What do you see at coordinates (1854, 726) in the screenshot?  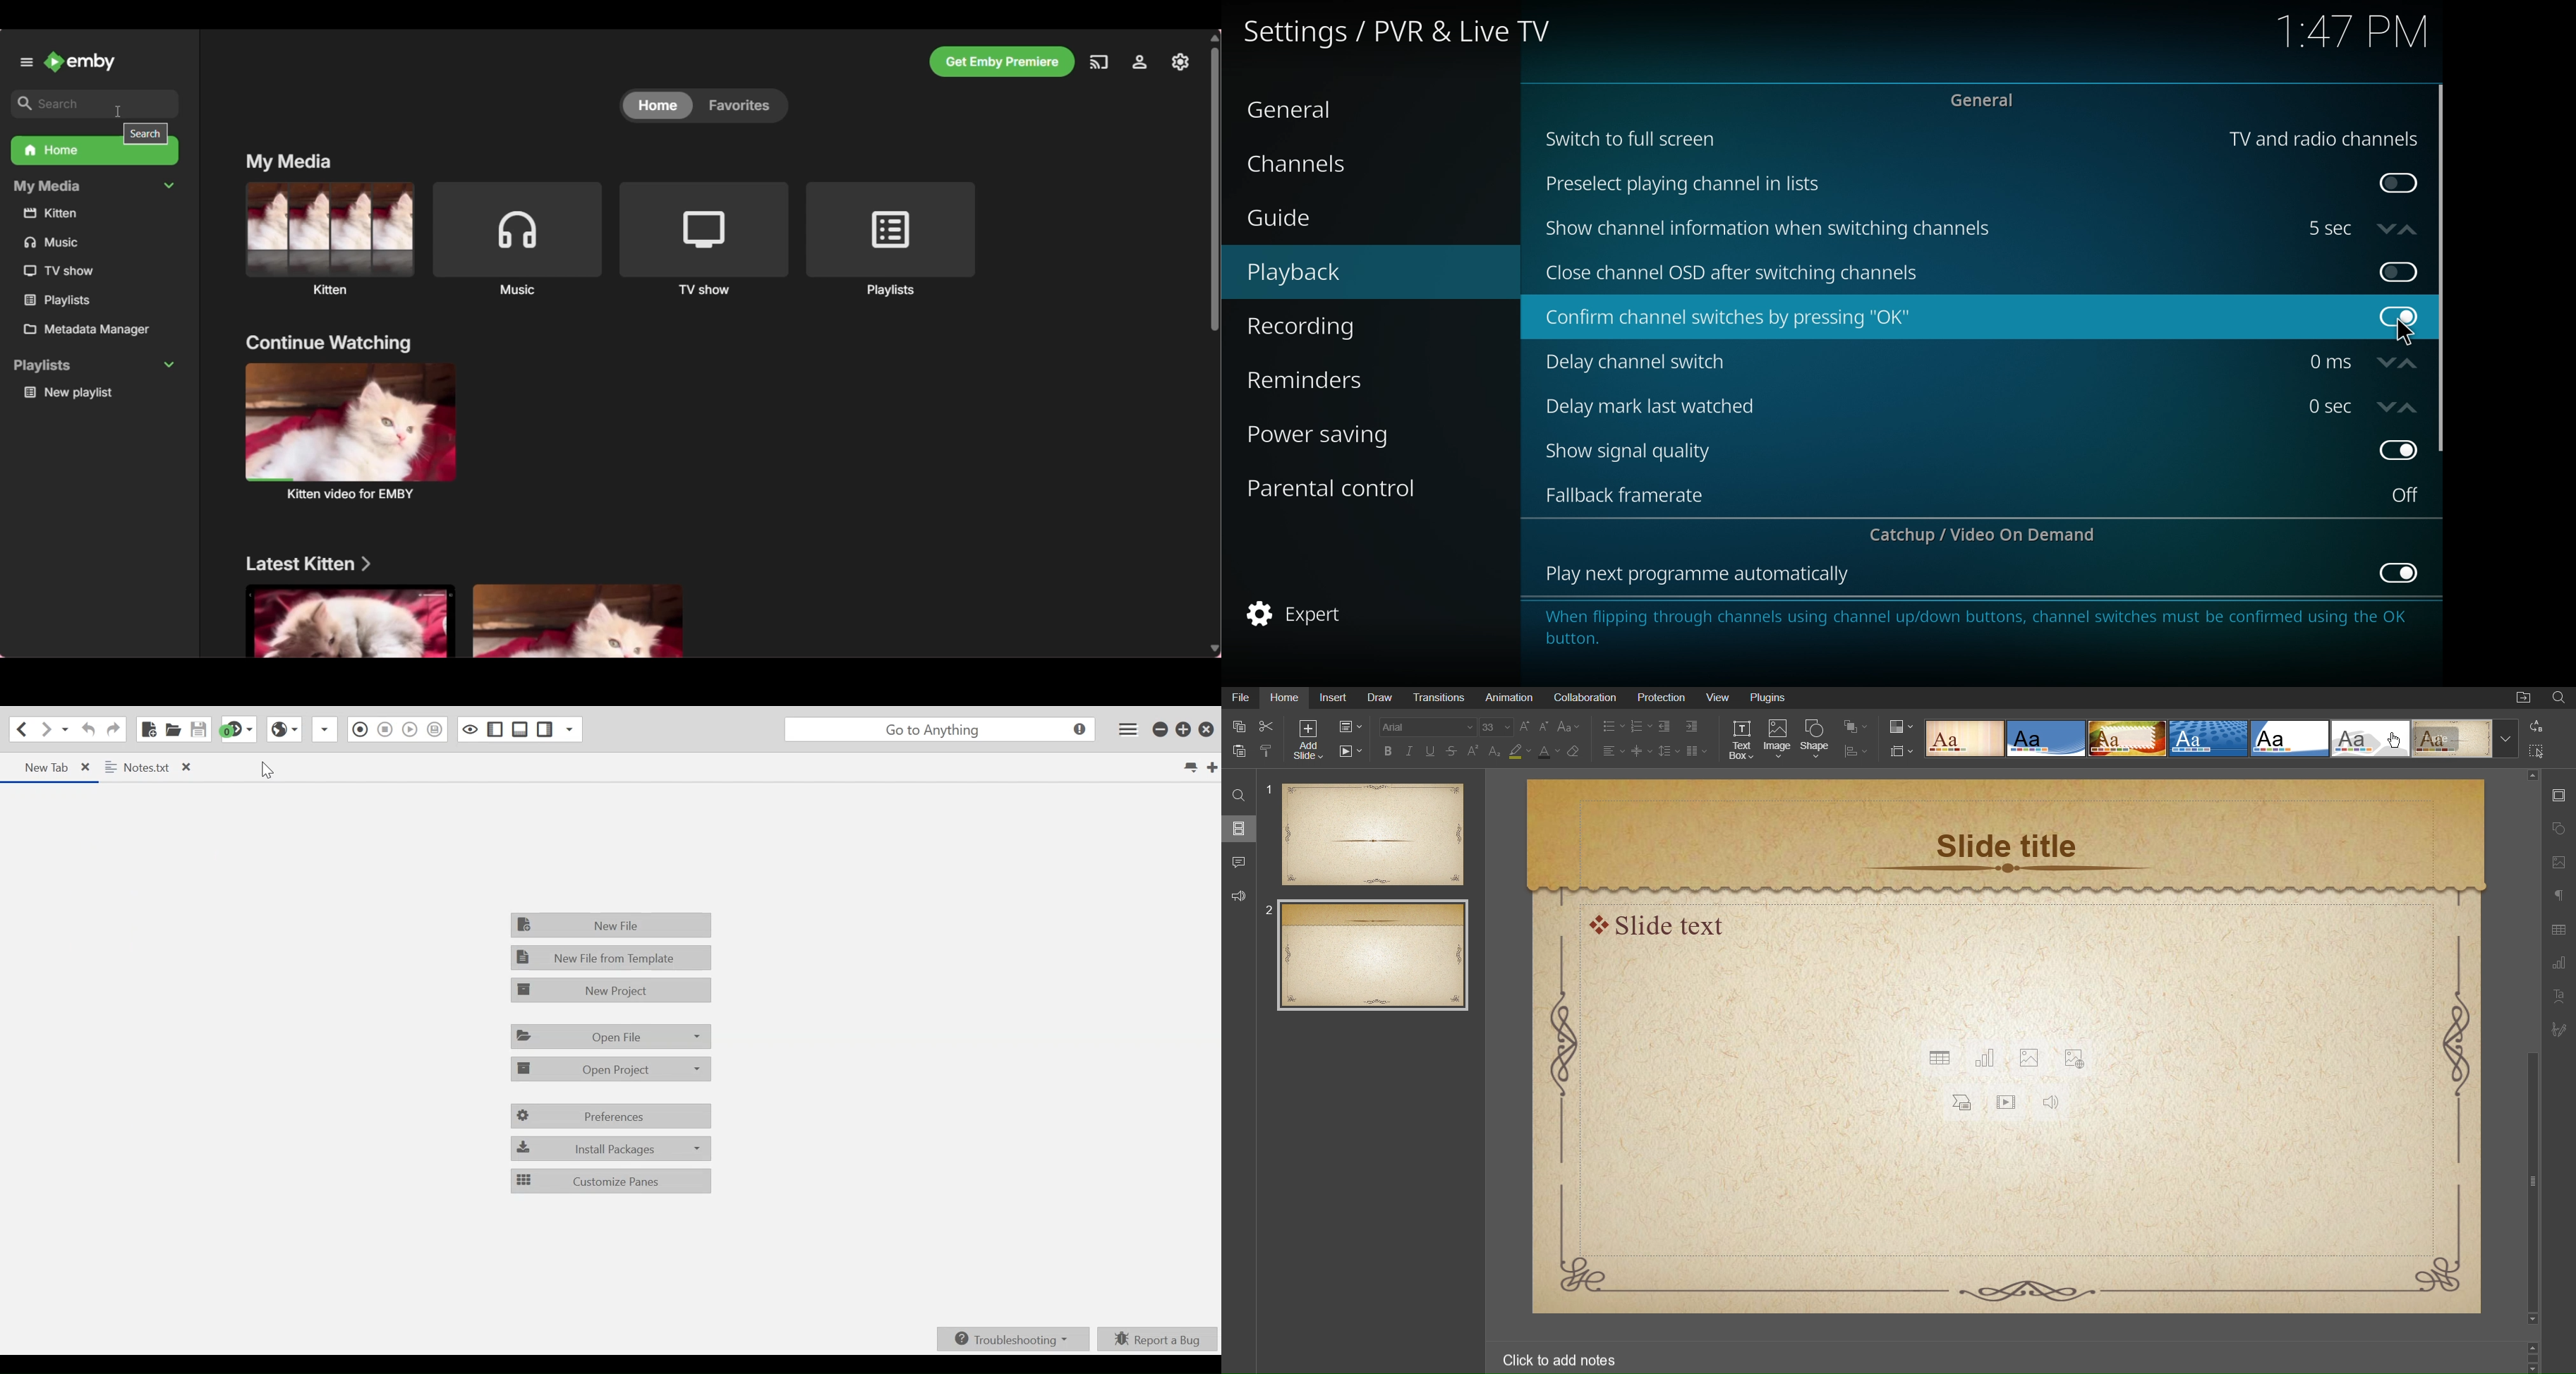 I see `Arrange` at bounding box center [1854, 726].